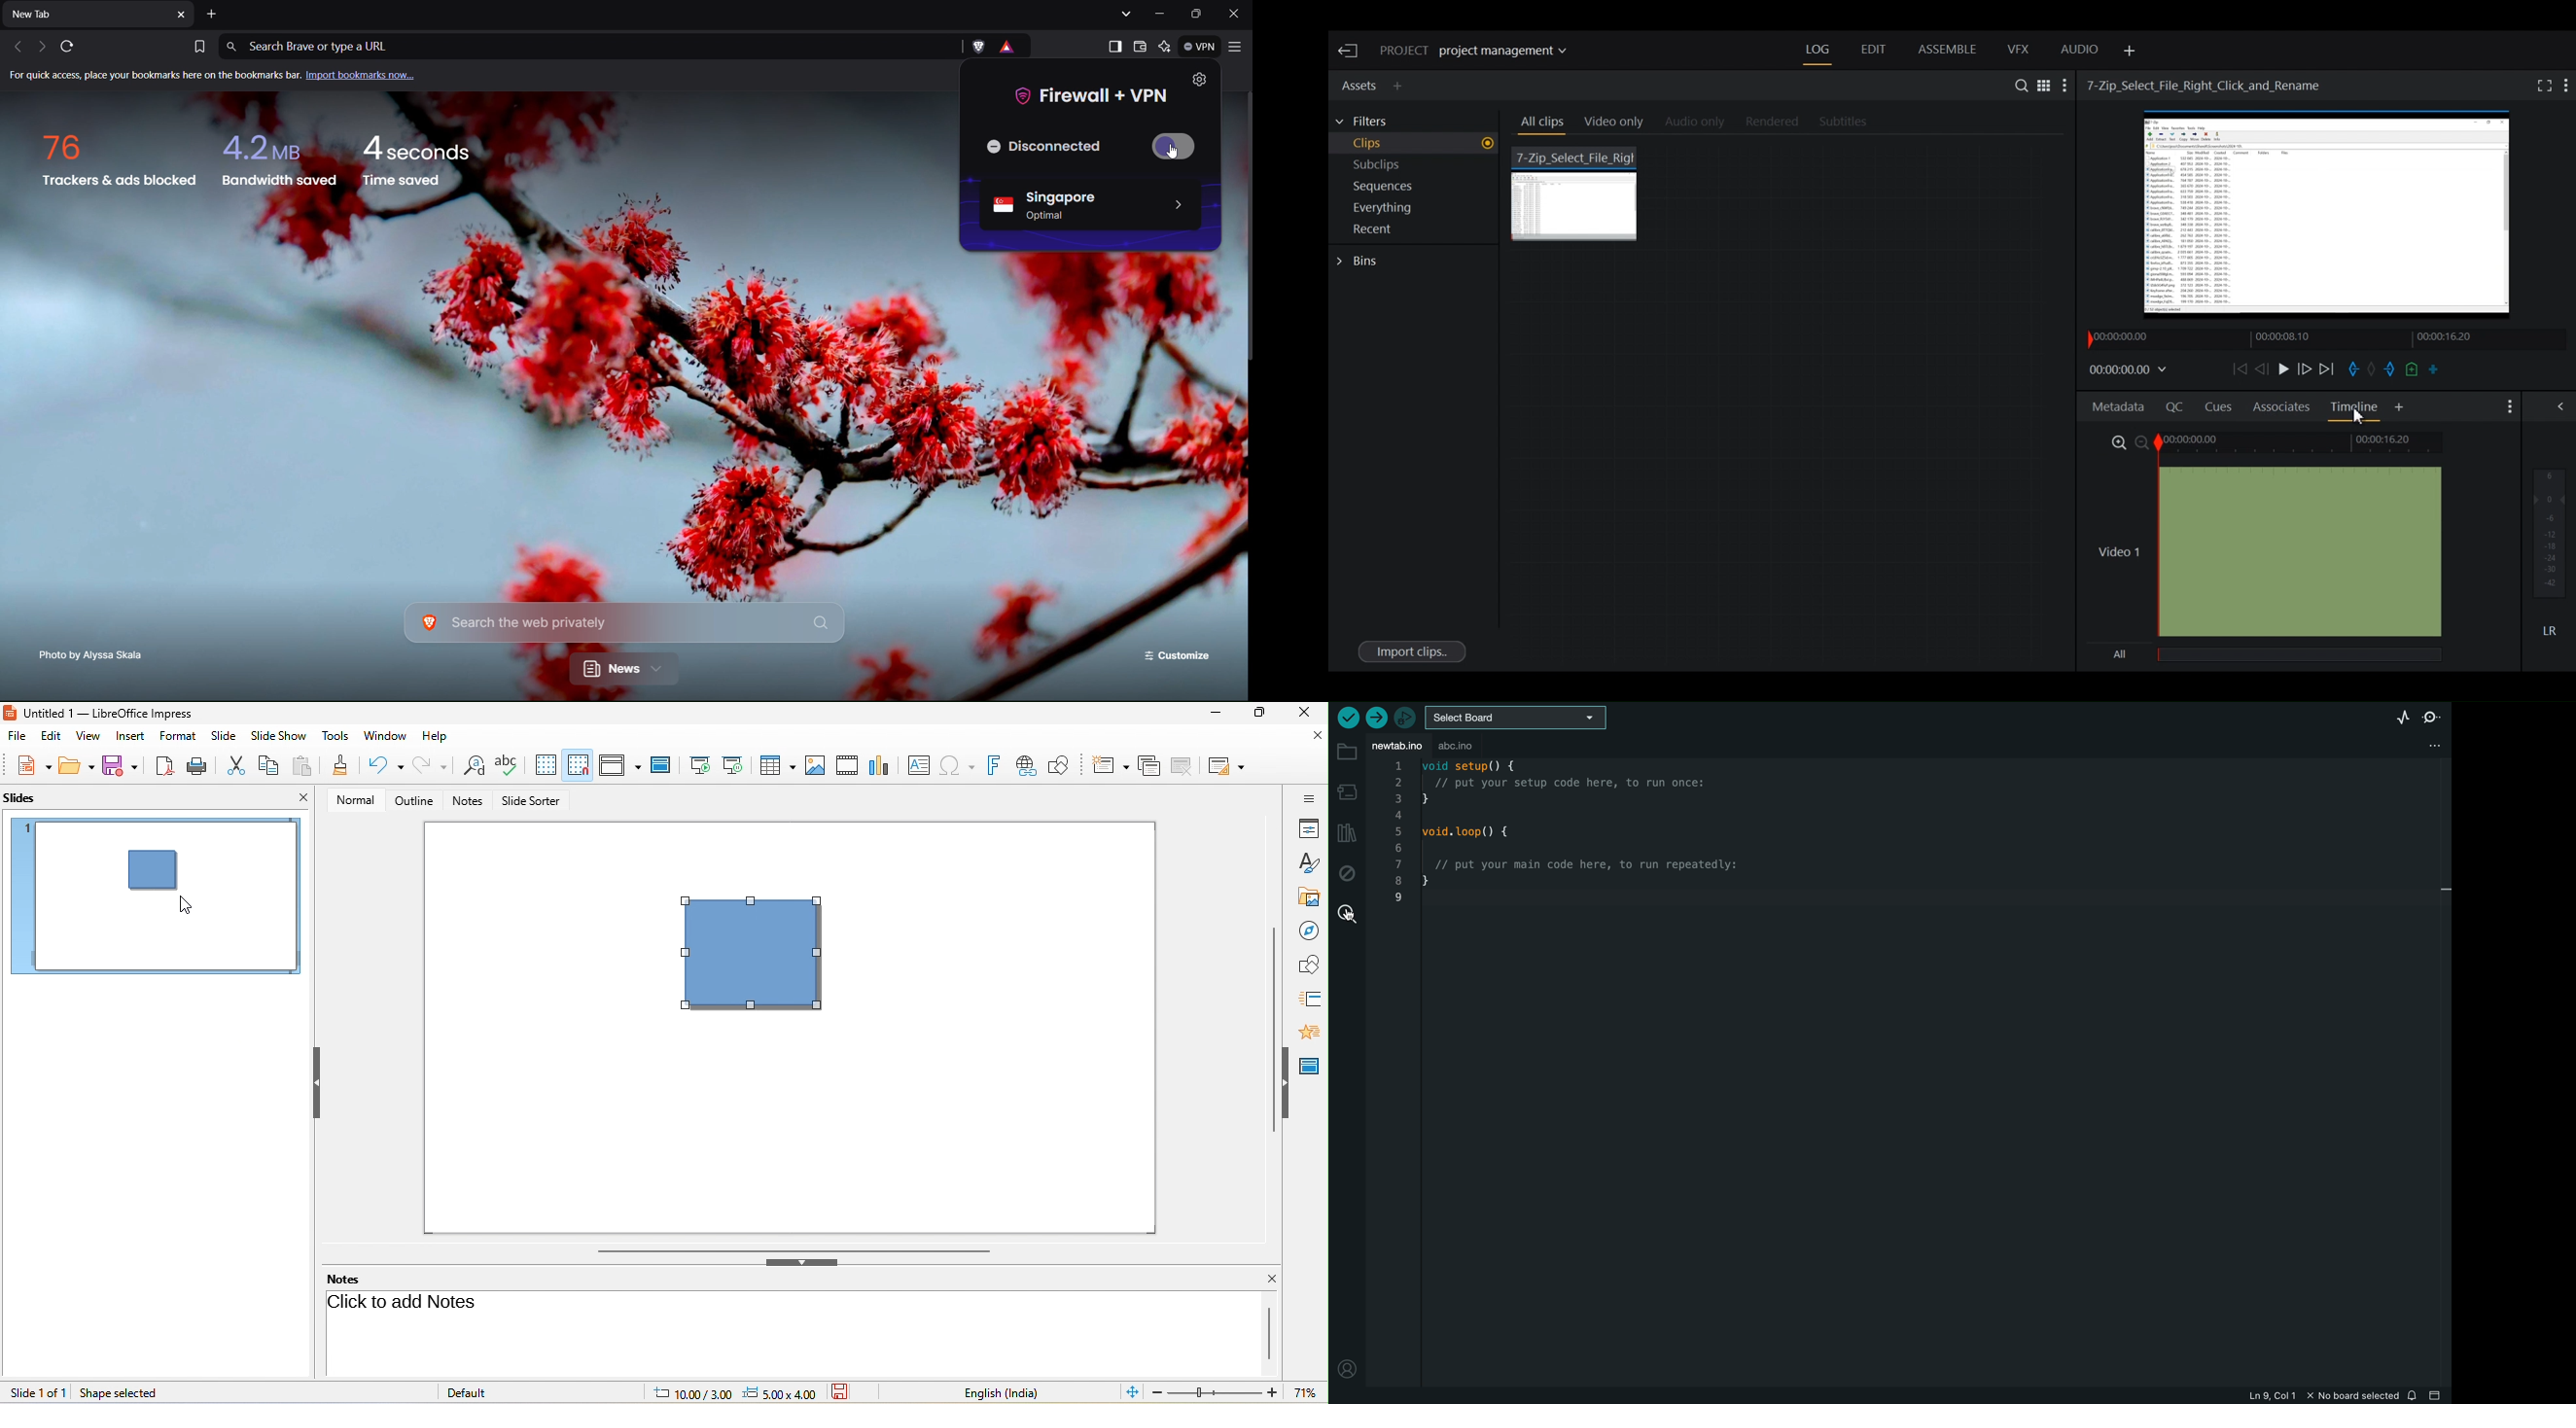 This screenshot has height=1428, width=2576. Describe the element at coordinates (1214, 713) in the screenshot. I see `minimize` at that location.